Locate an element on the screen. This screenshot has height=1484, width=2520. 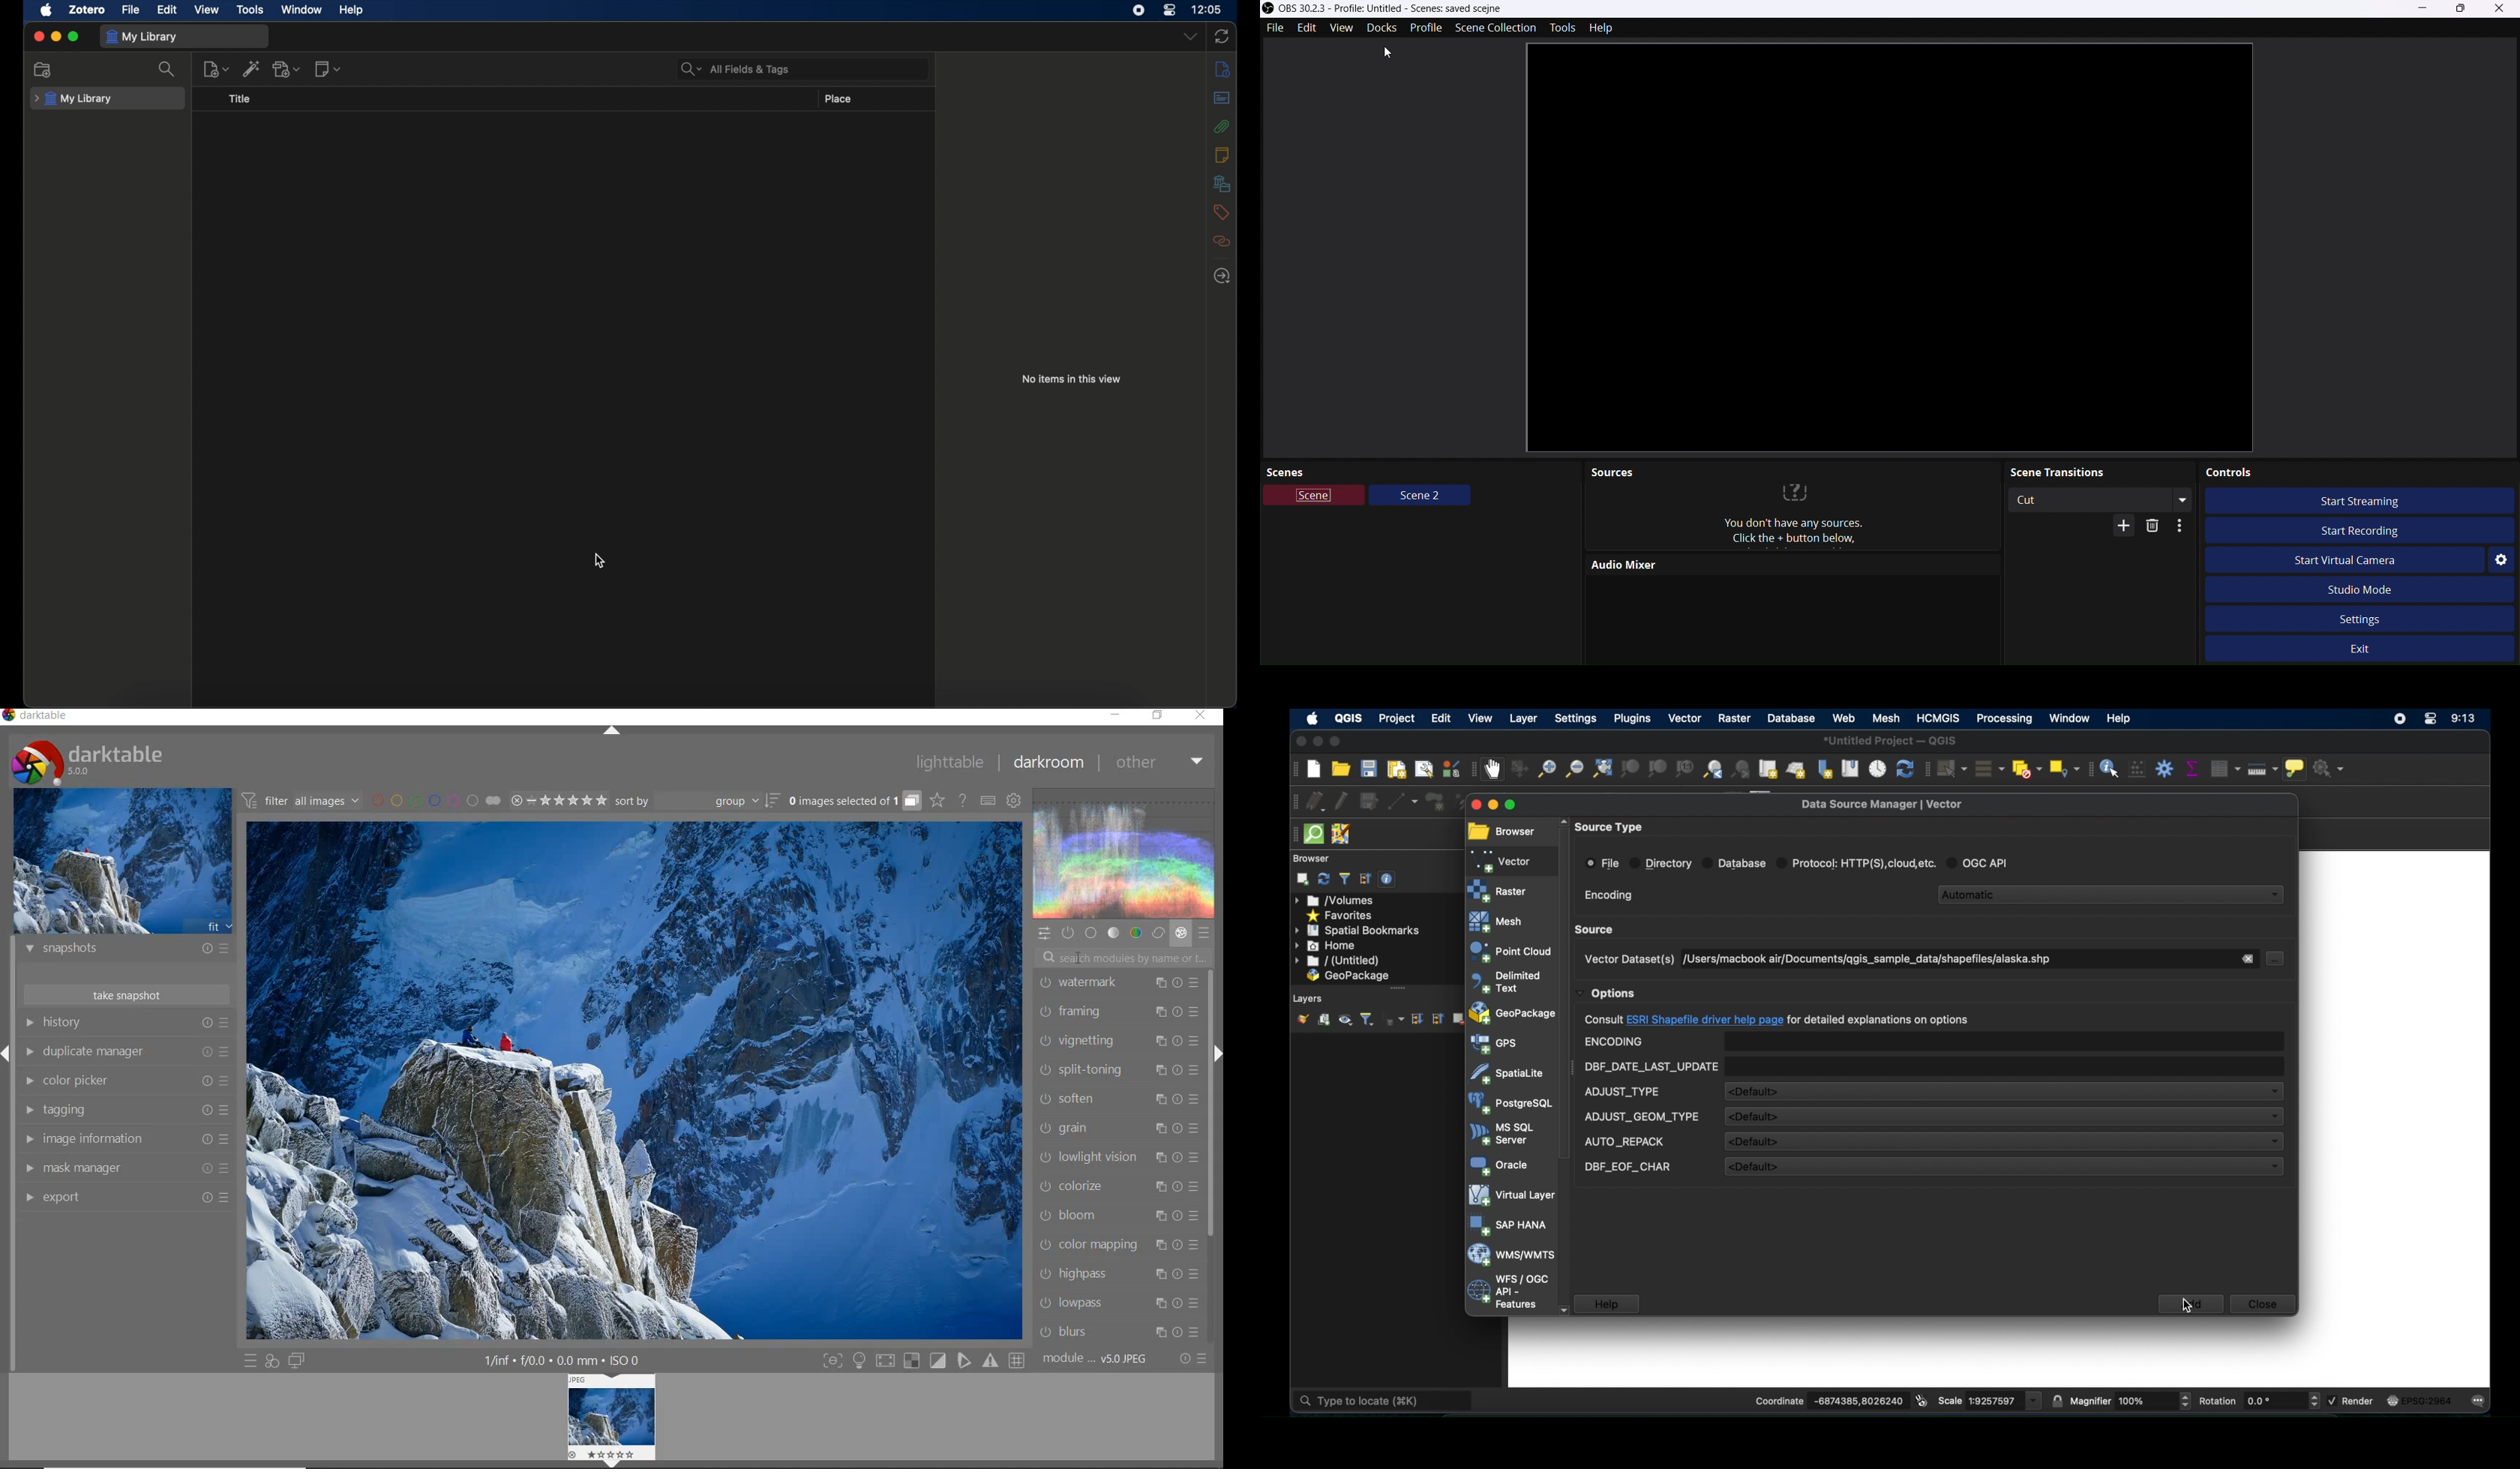
file is located at coordinates (130, 10).